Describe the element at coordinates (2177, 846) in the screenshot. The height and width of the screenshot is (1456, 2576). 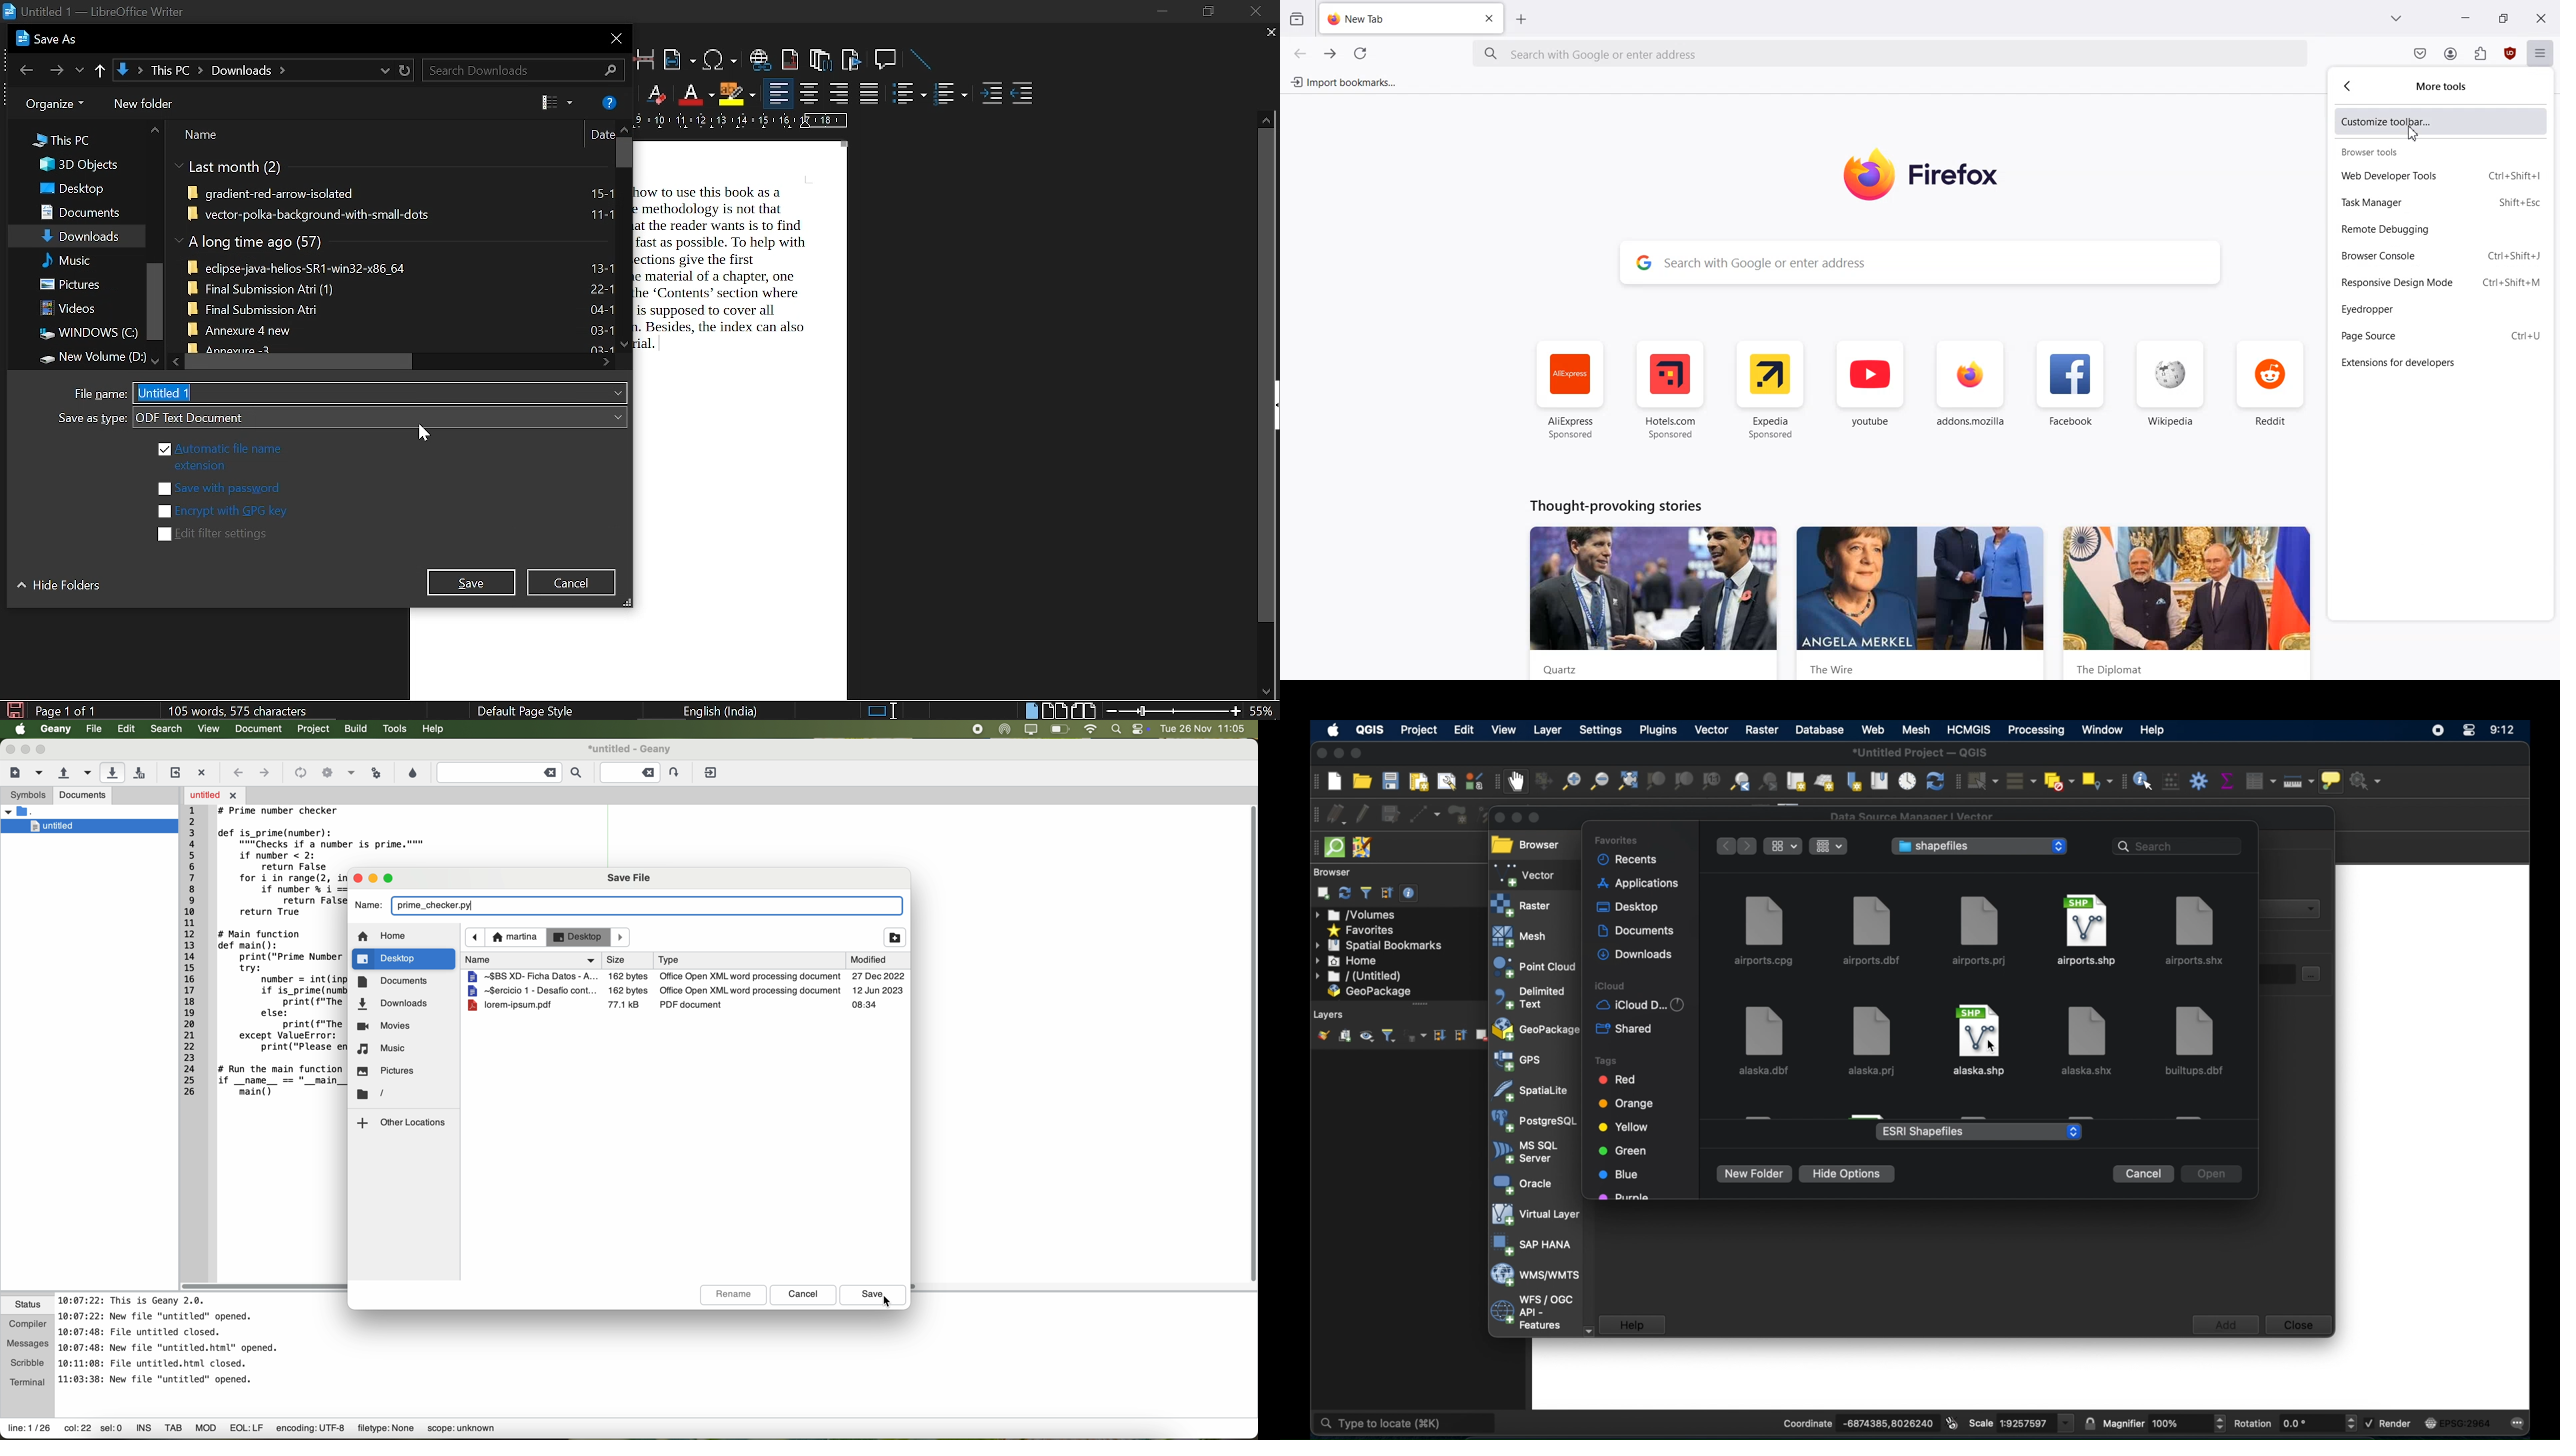
I see `search bar` at that location.